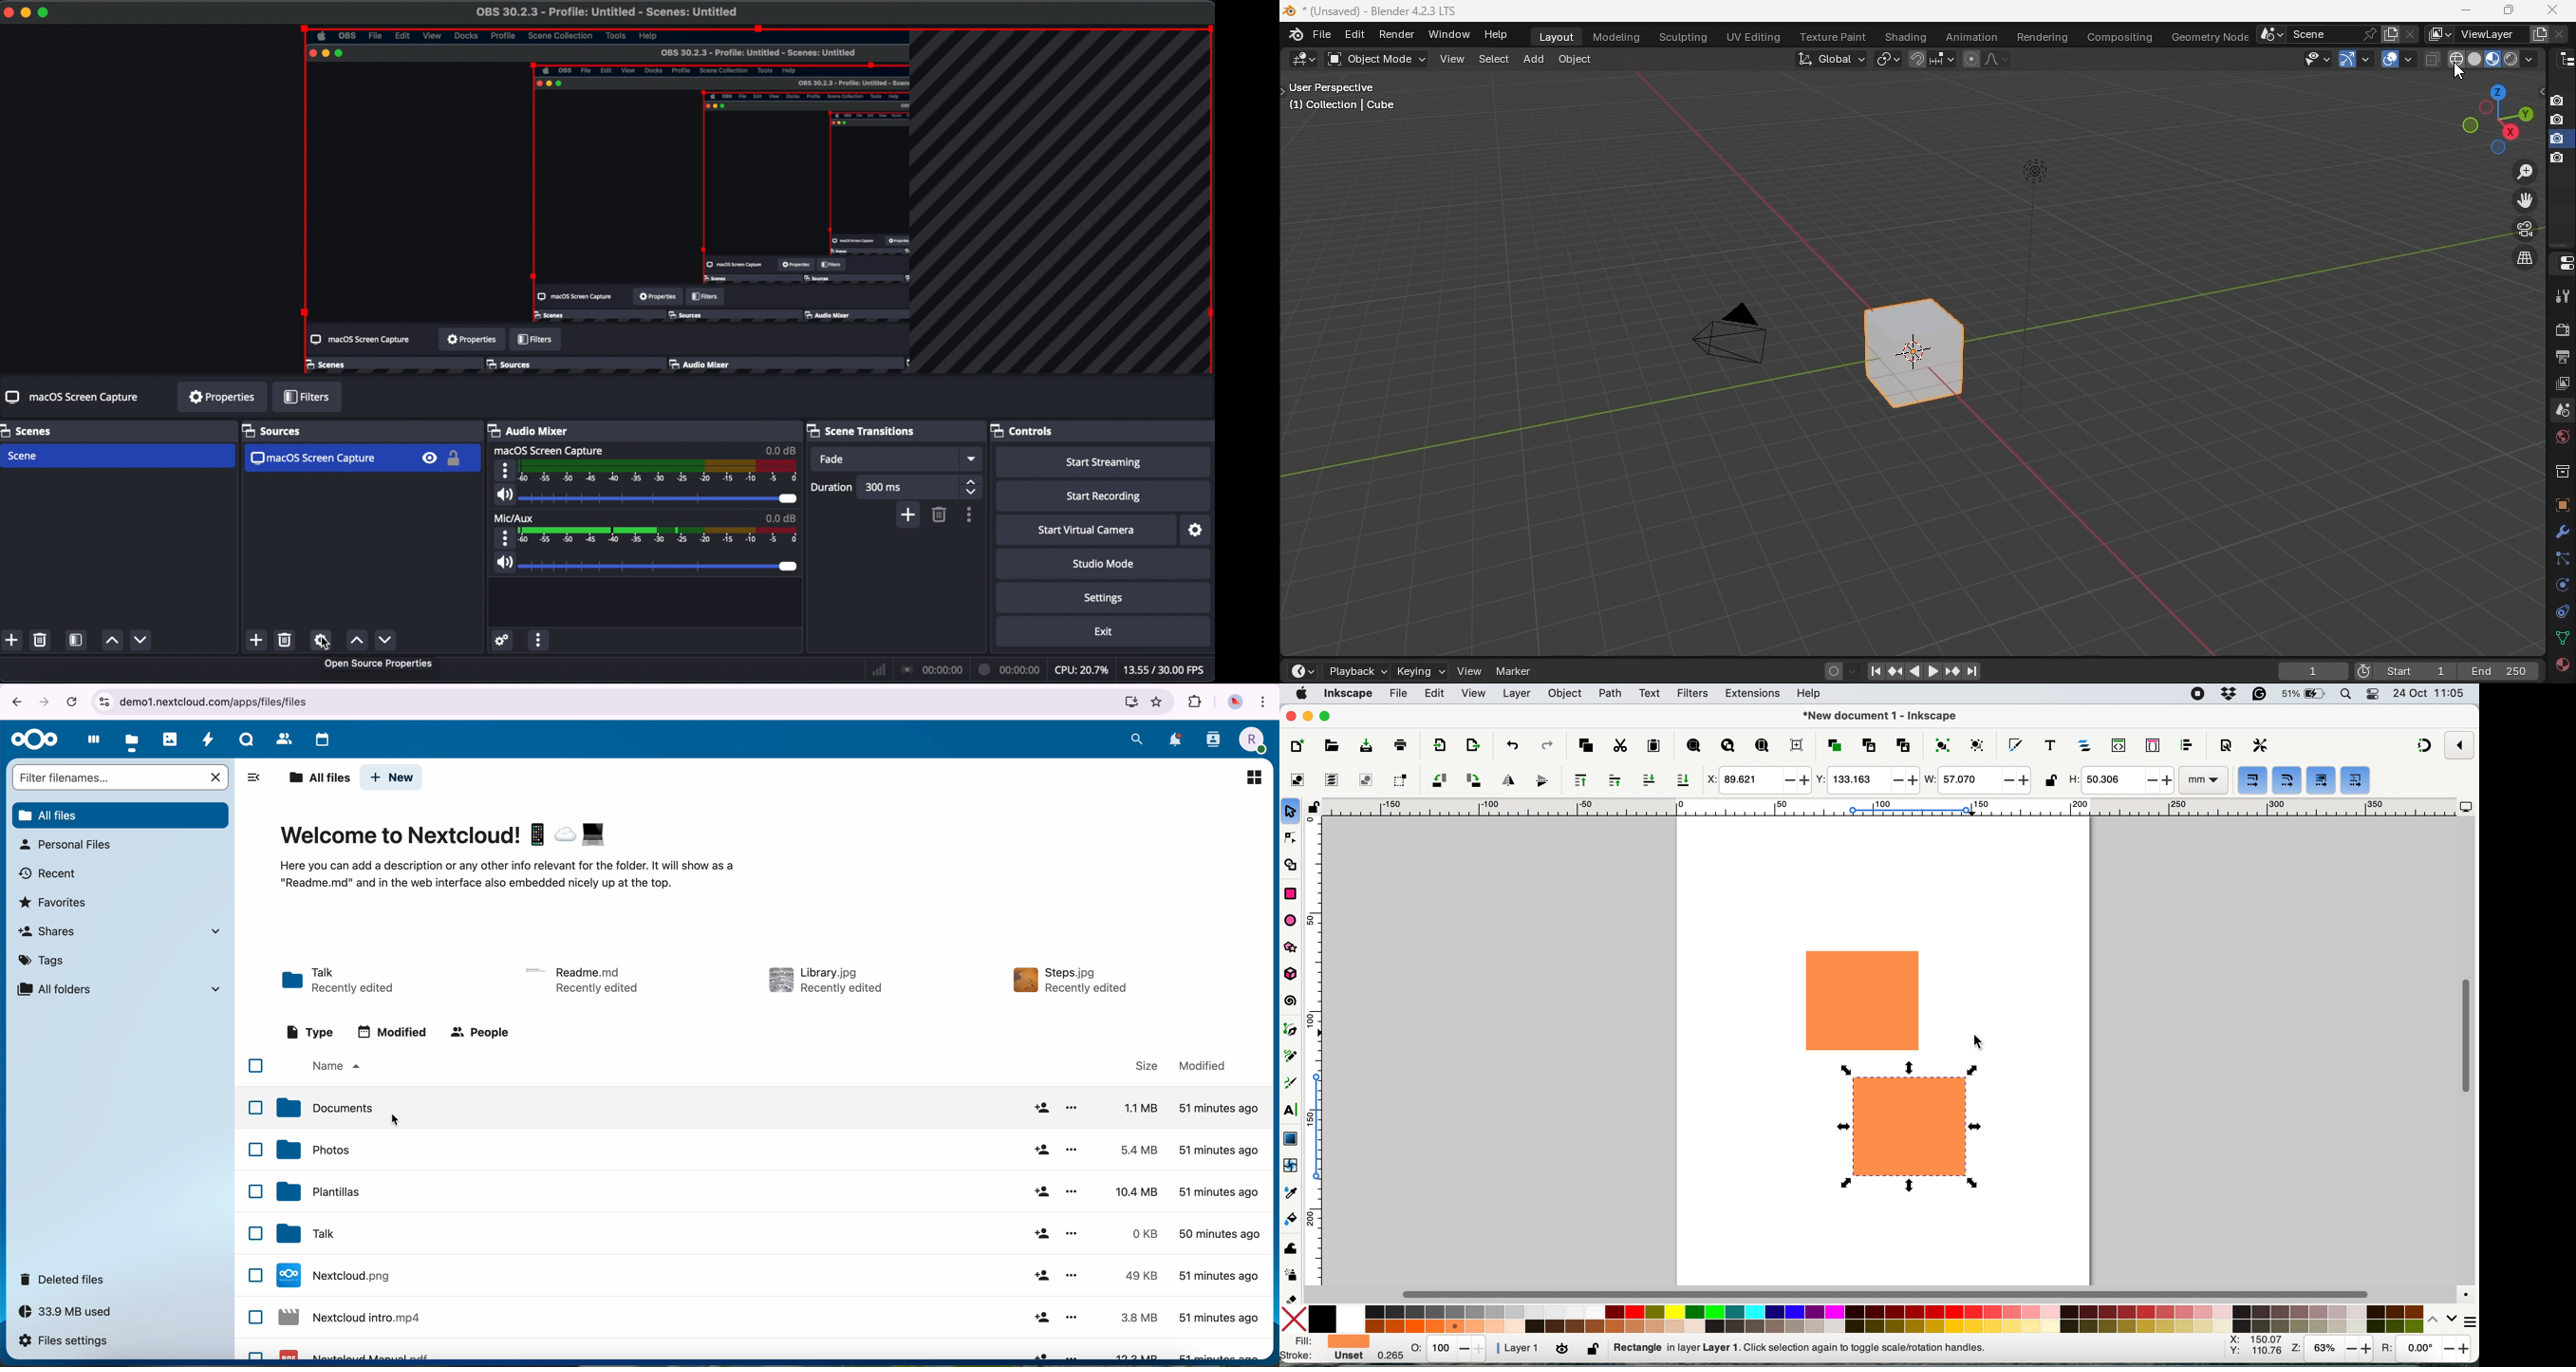  I want to click on fill and stroke, so click(1324, 1349).